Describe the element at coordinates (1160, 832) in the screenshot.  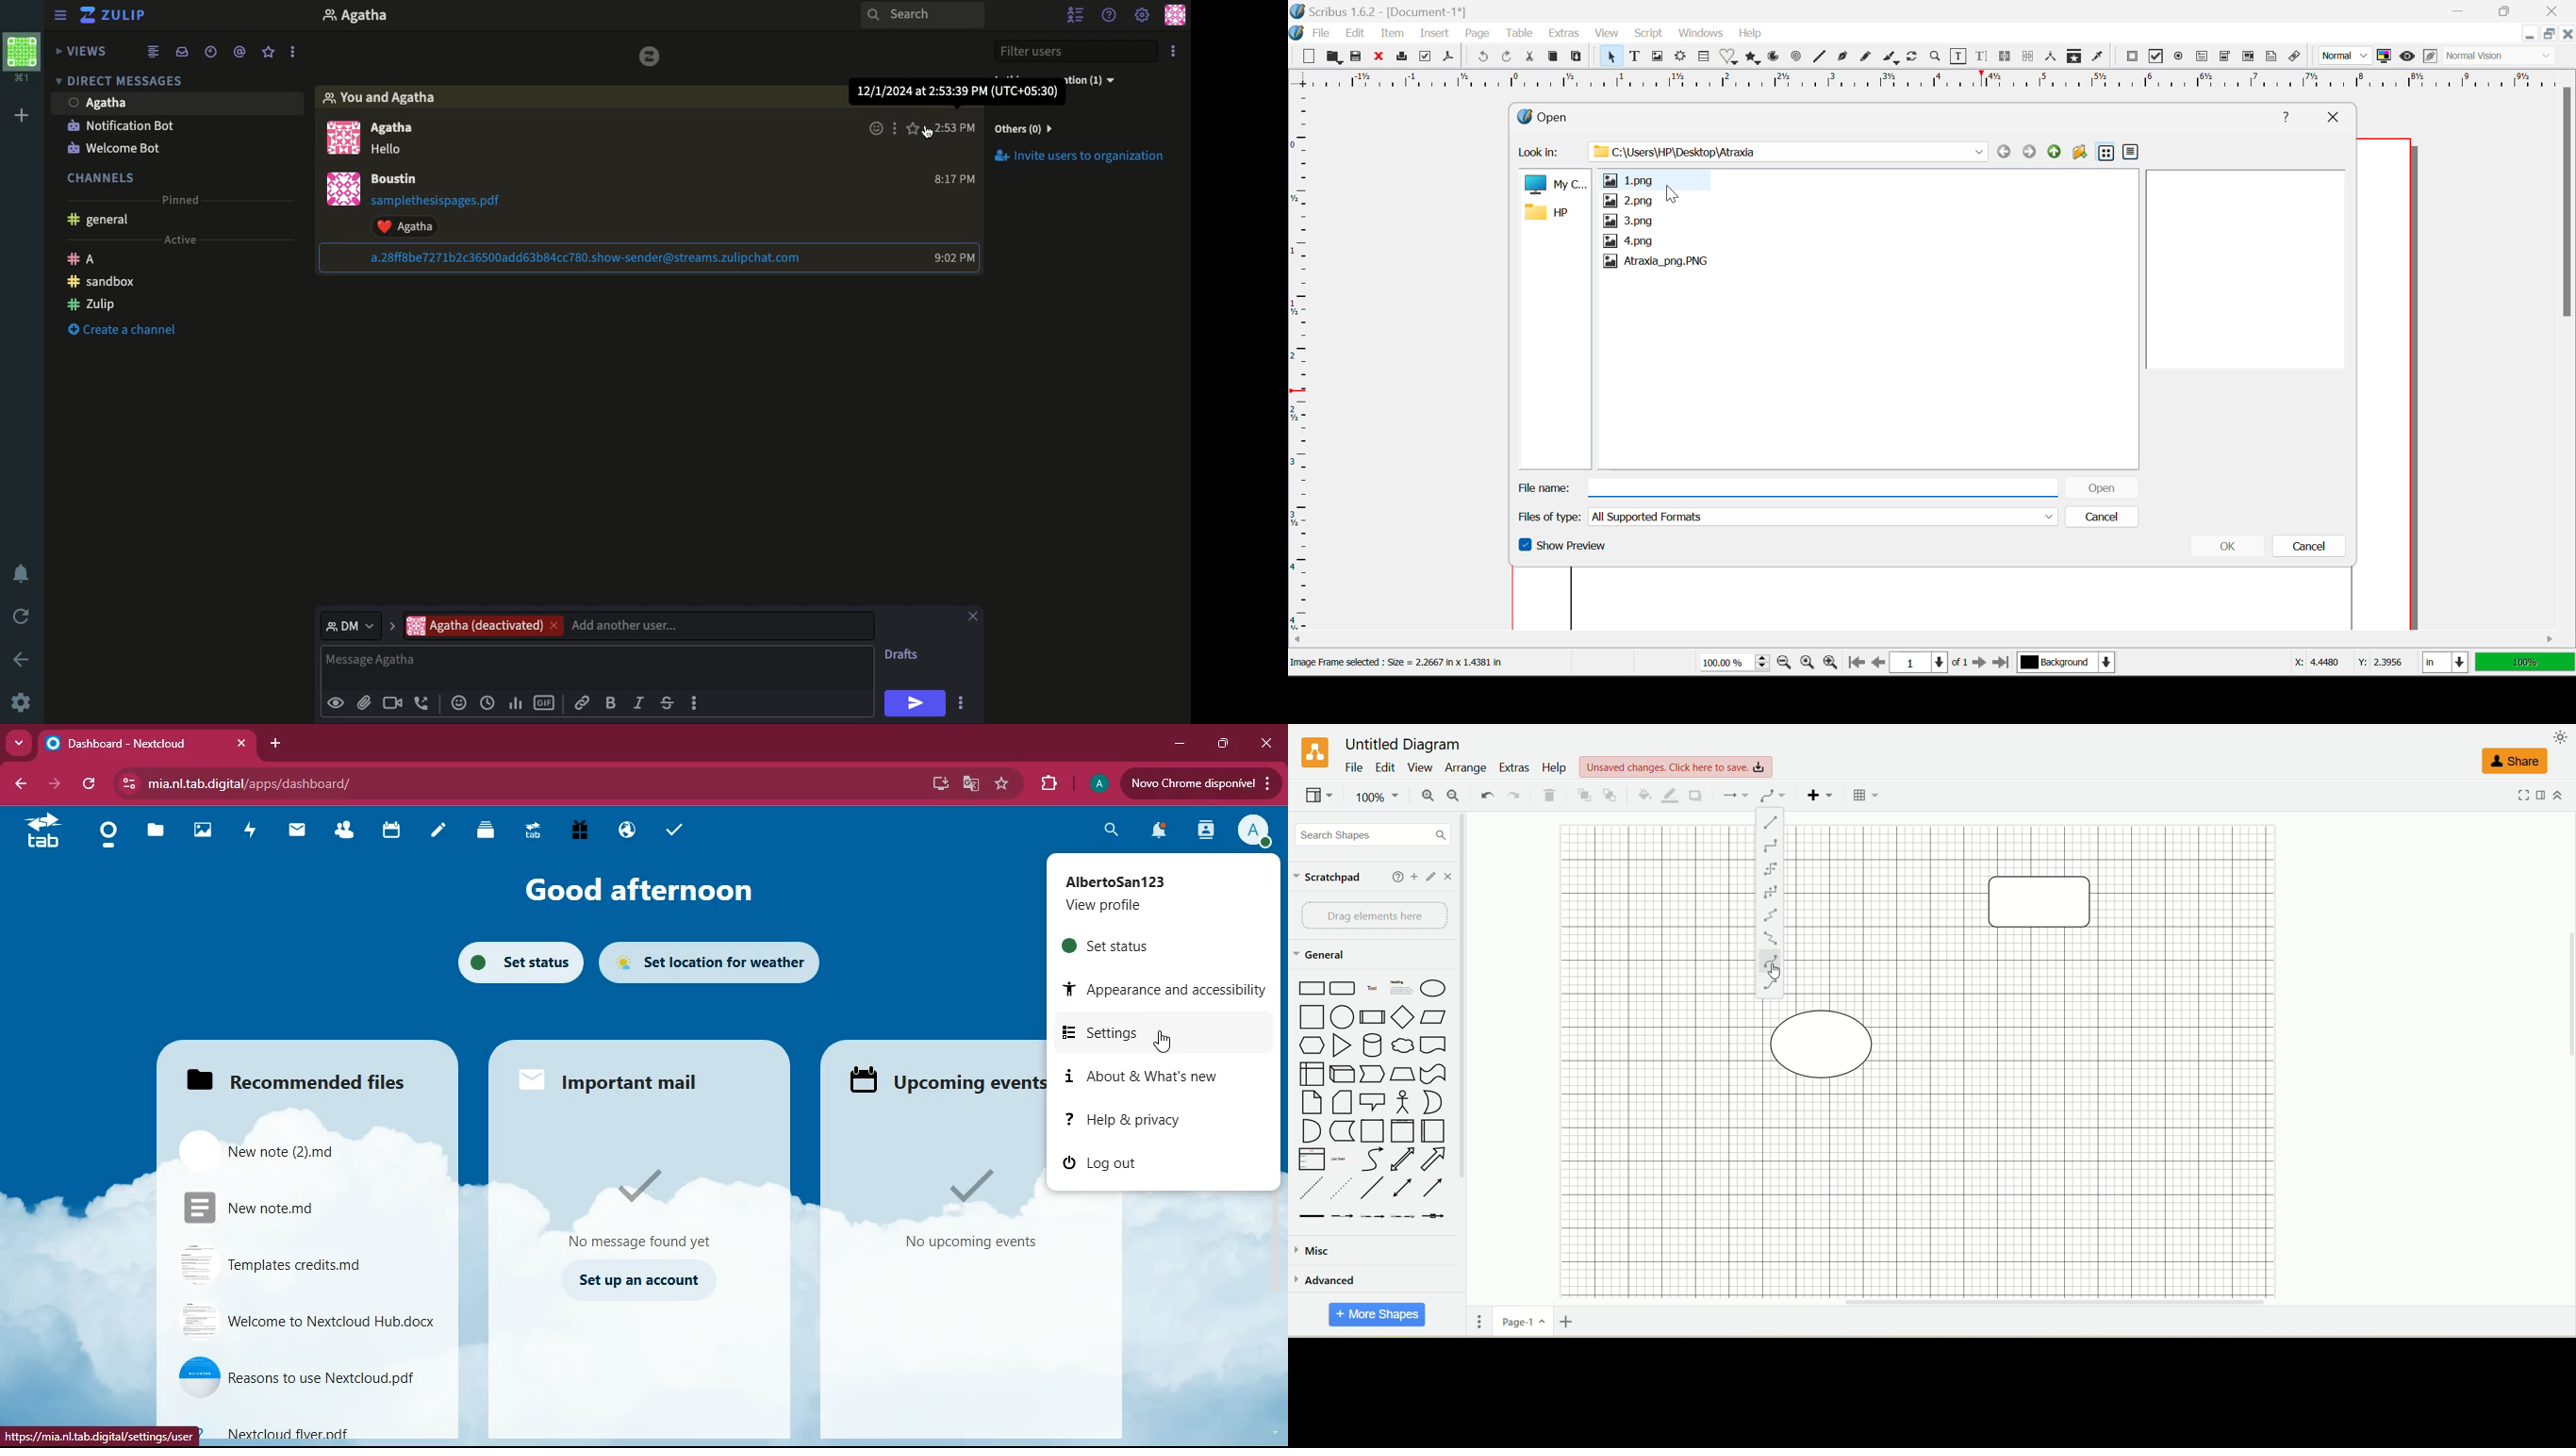
I see `notifications` at that location.